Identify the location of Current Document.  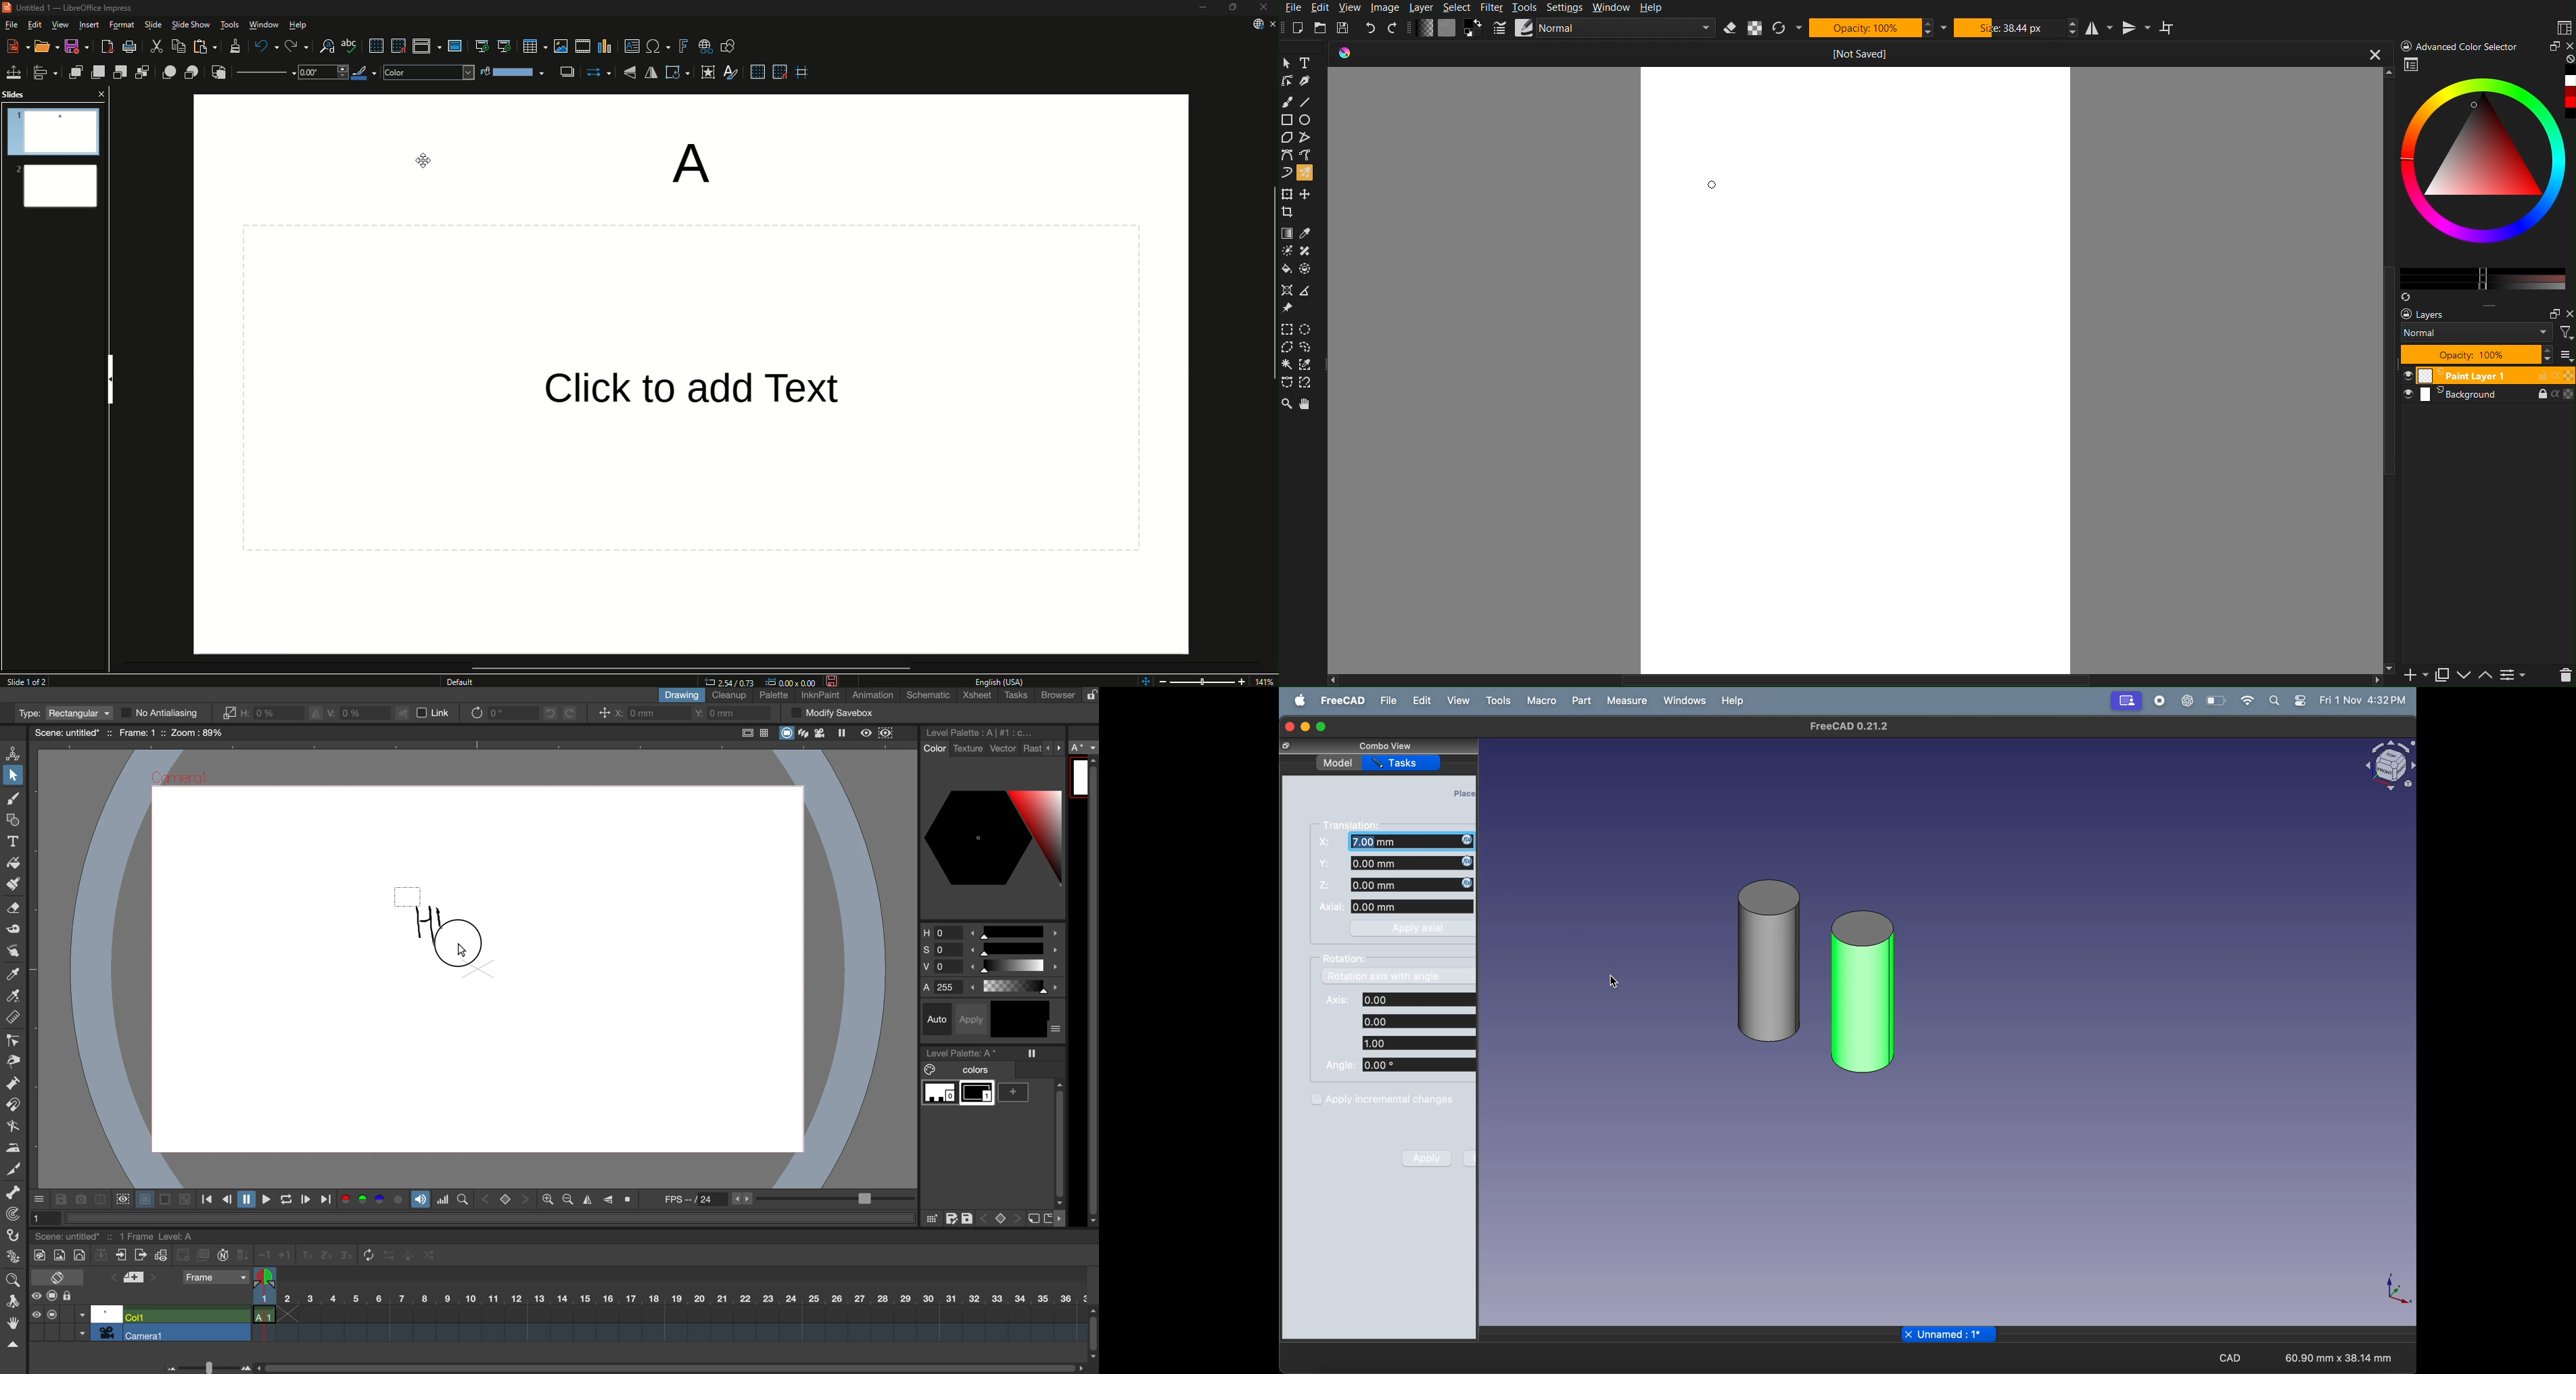
(1826, 53).